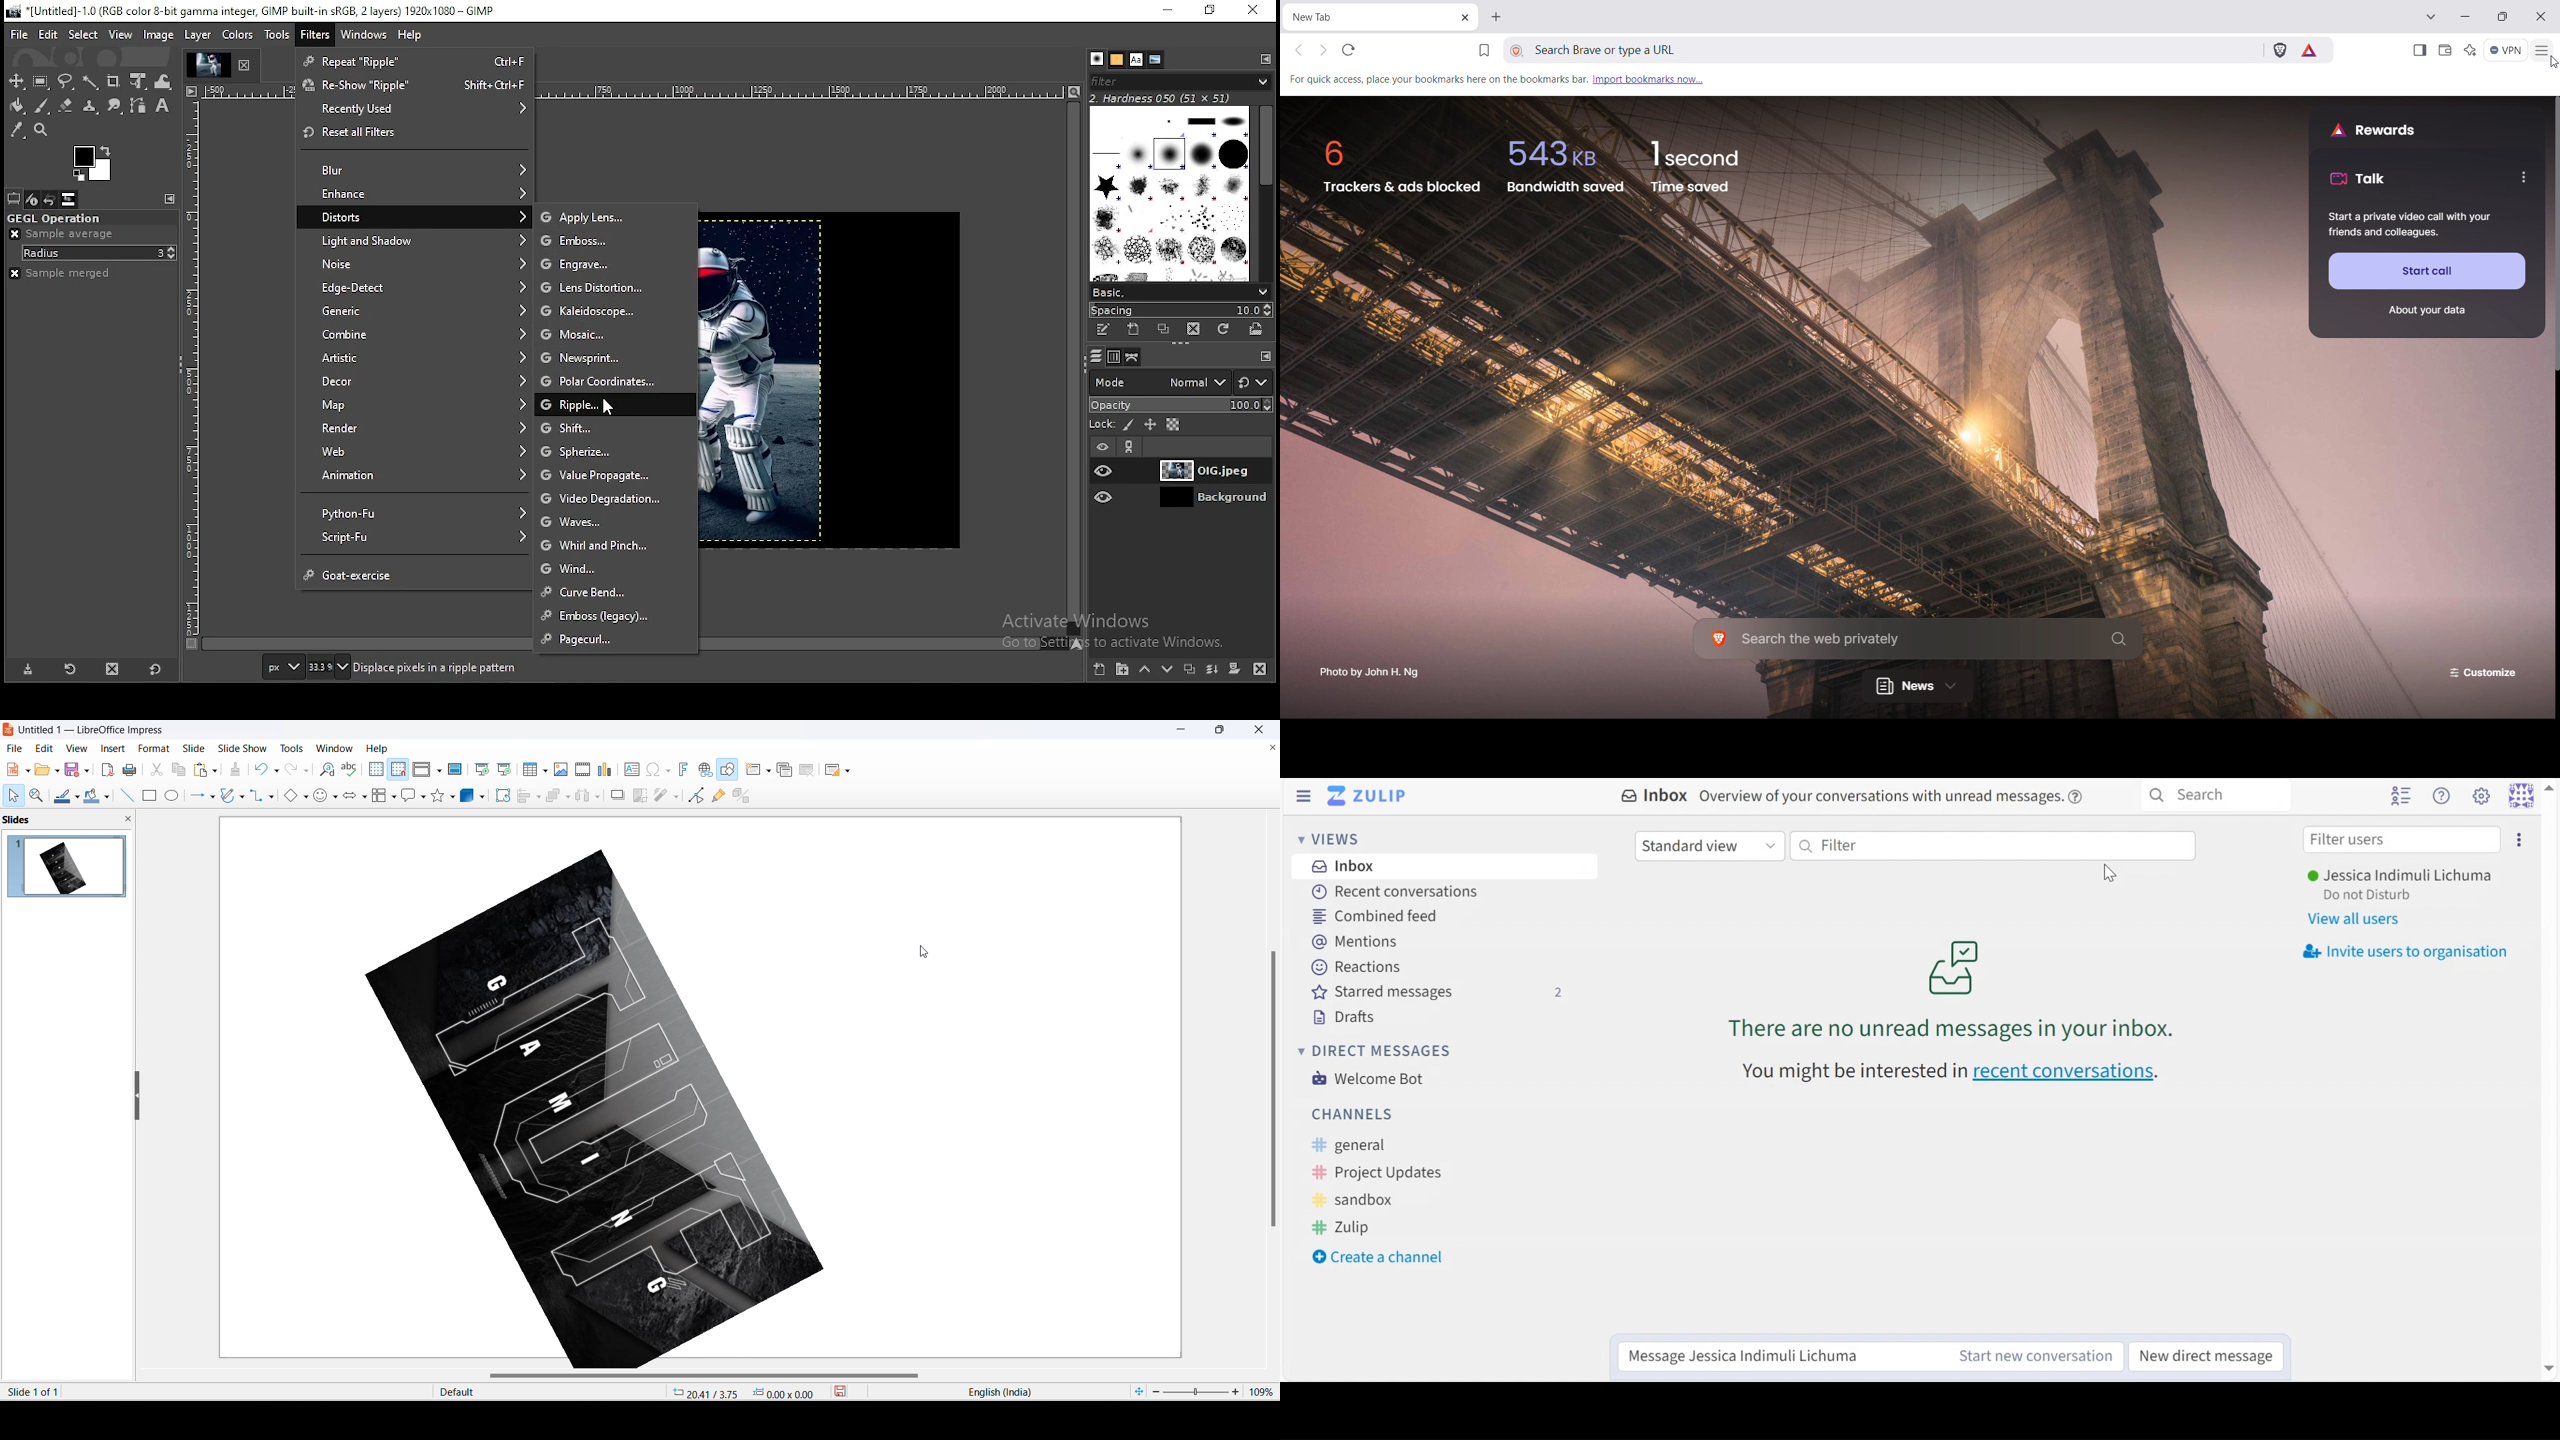 The height and width of the screenshot is (1456, 2576). I want to click on align, so click(525, 796).